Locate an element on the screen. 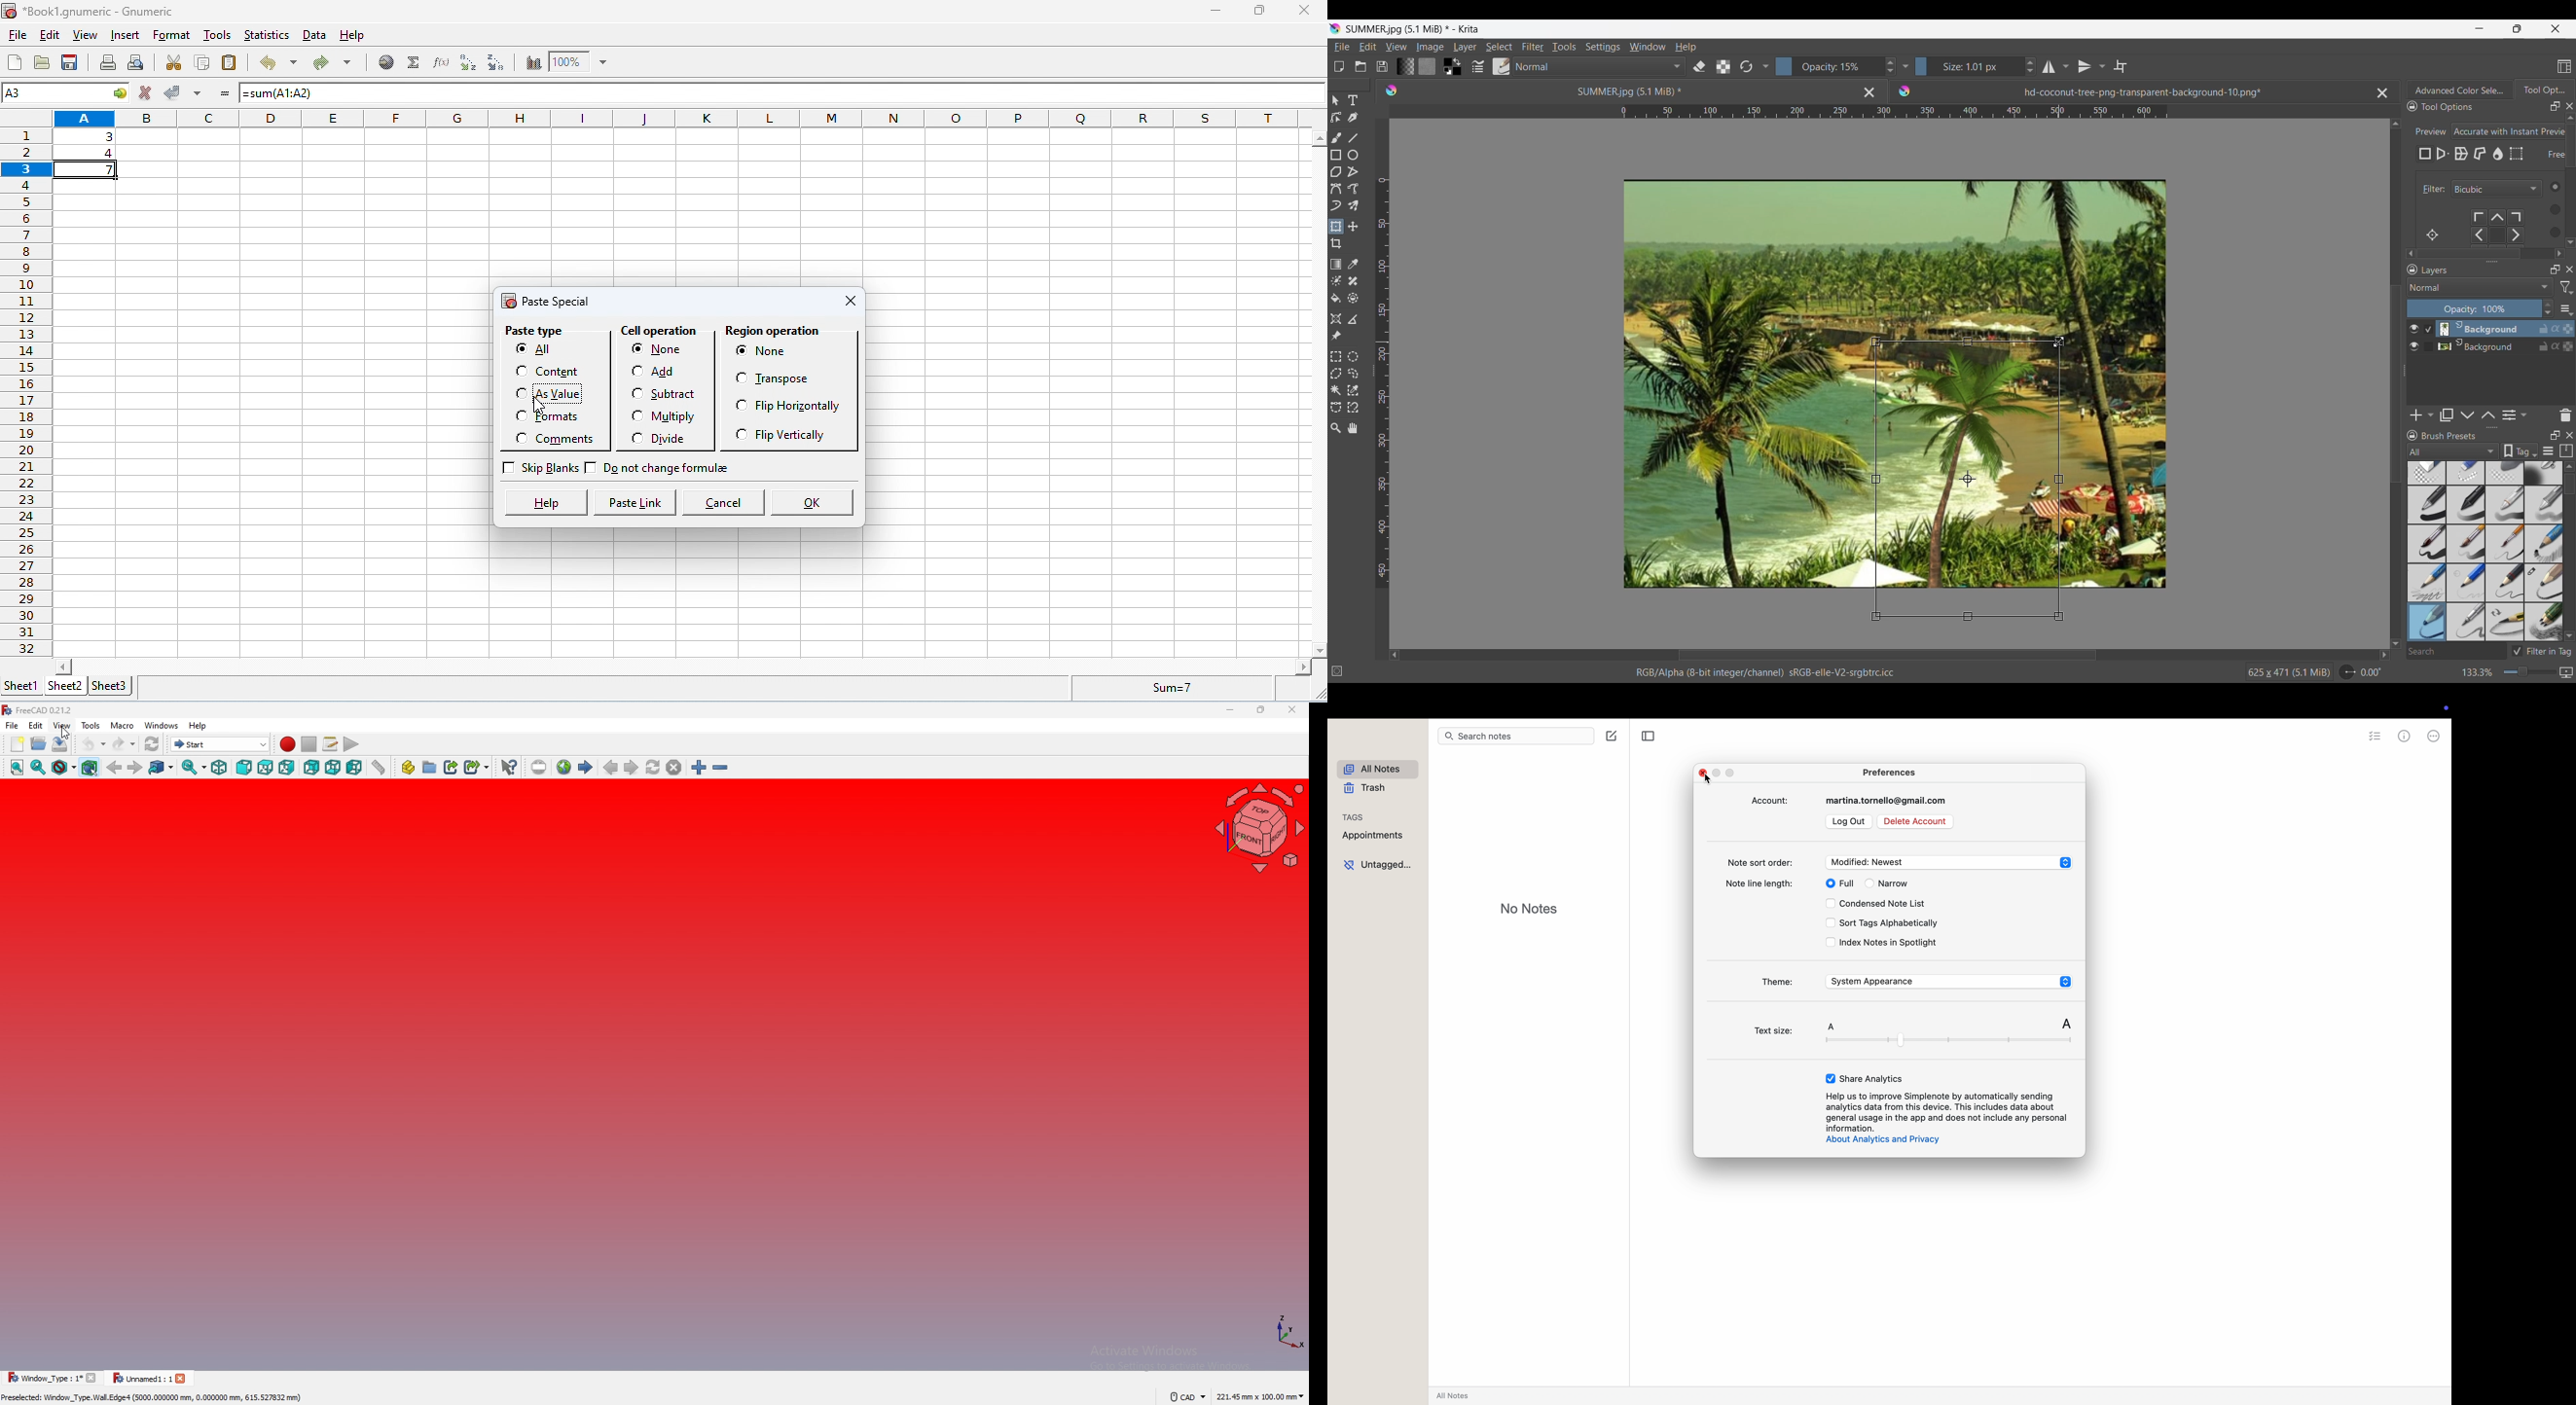 This screenshot has height=1428, width=2576. paste special is located at coordinates (547, 303).